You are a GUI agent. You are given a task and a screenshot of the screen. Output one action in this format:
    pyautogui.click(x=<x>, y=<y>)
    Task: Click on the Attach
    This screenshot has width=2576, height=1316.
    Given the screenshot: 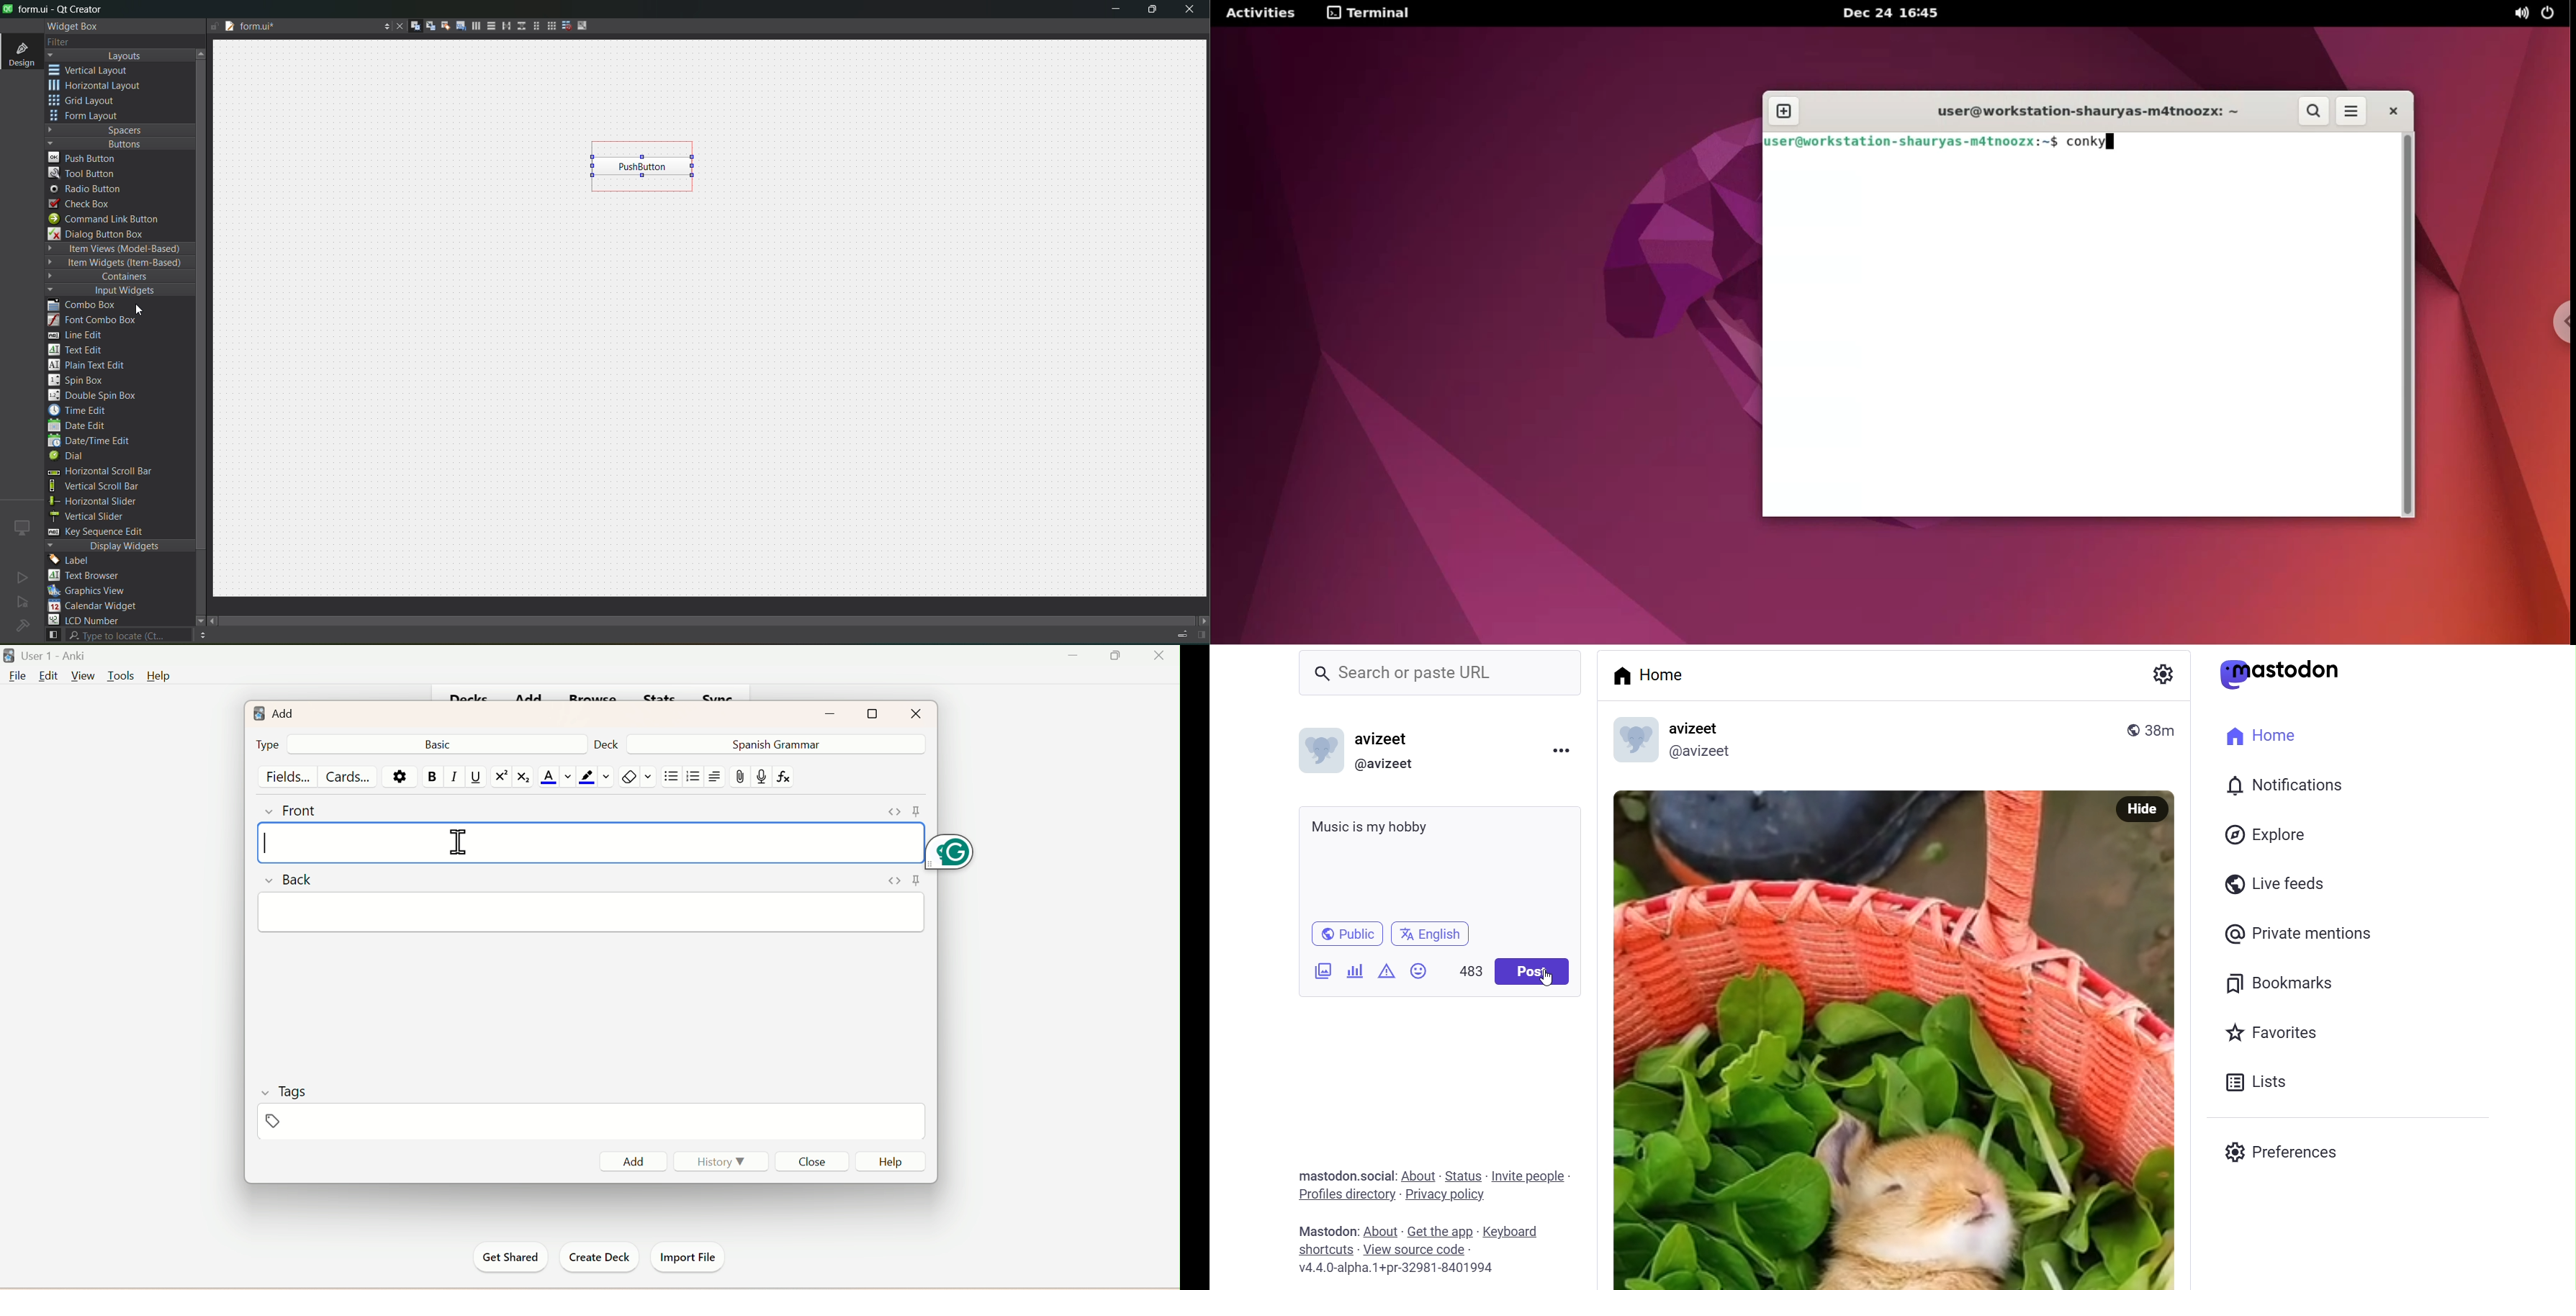 What is the action you would take?
    pyautogui.click(x=742, y=777)
    